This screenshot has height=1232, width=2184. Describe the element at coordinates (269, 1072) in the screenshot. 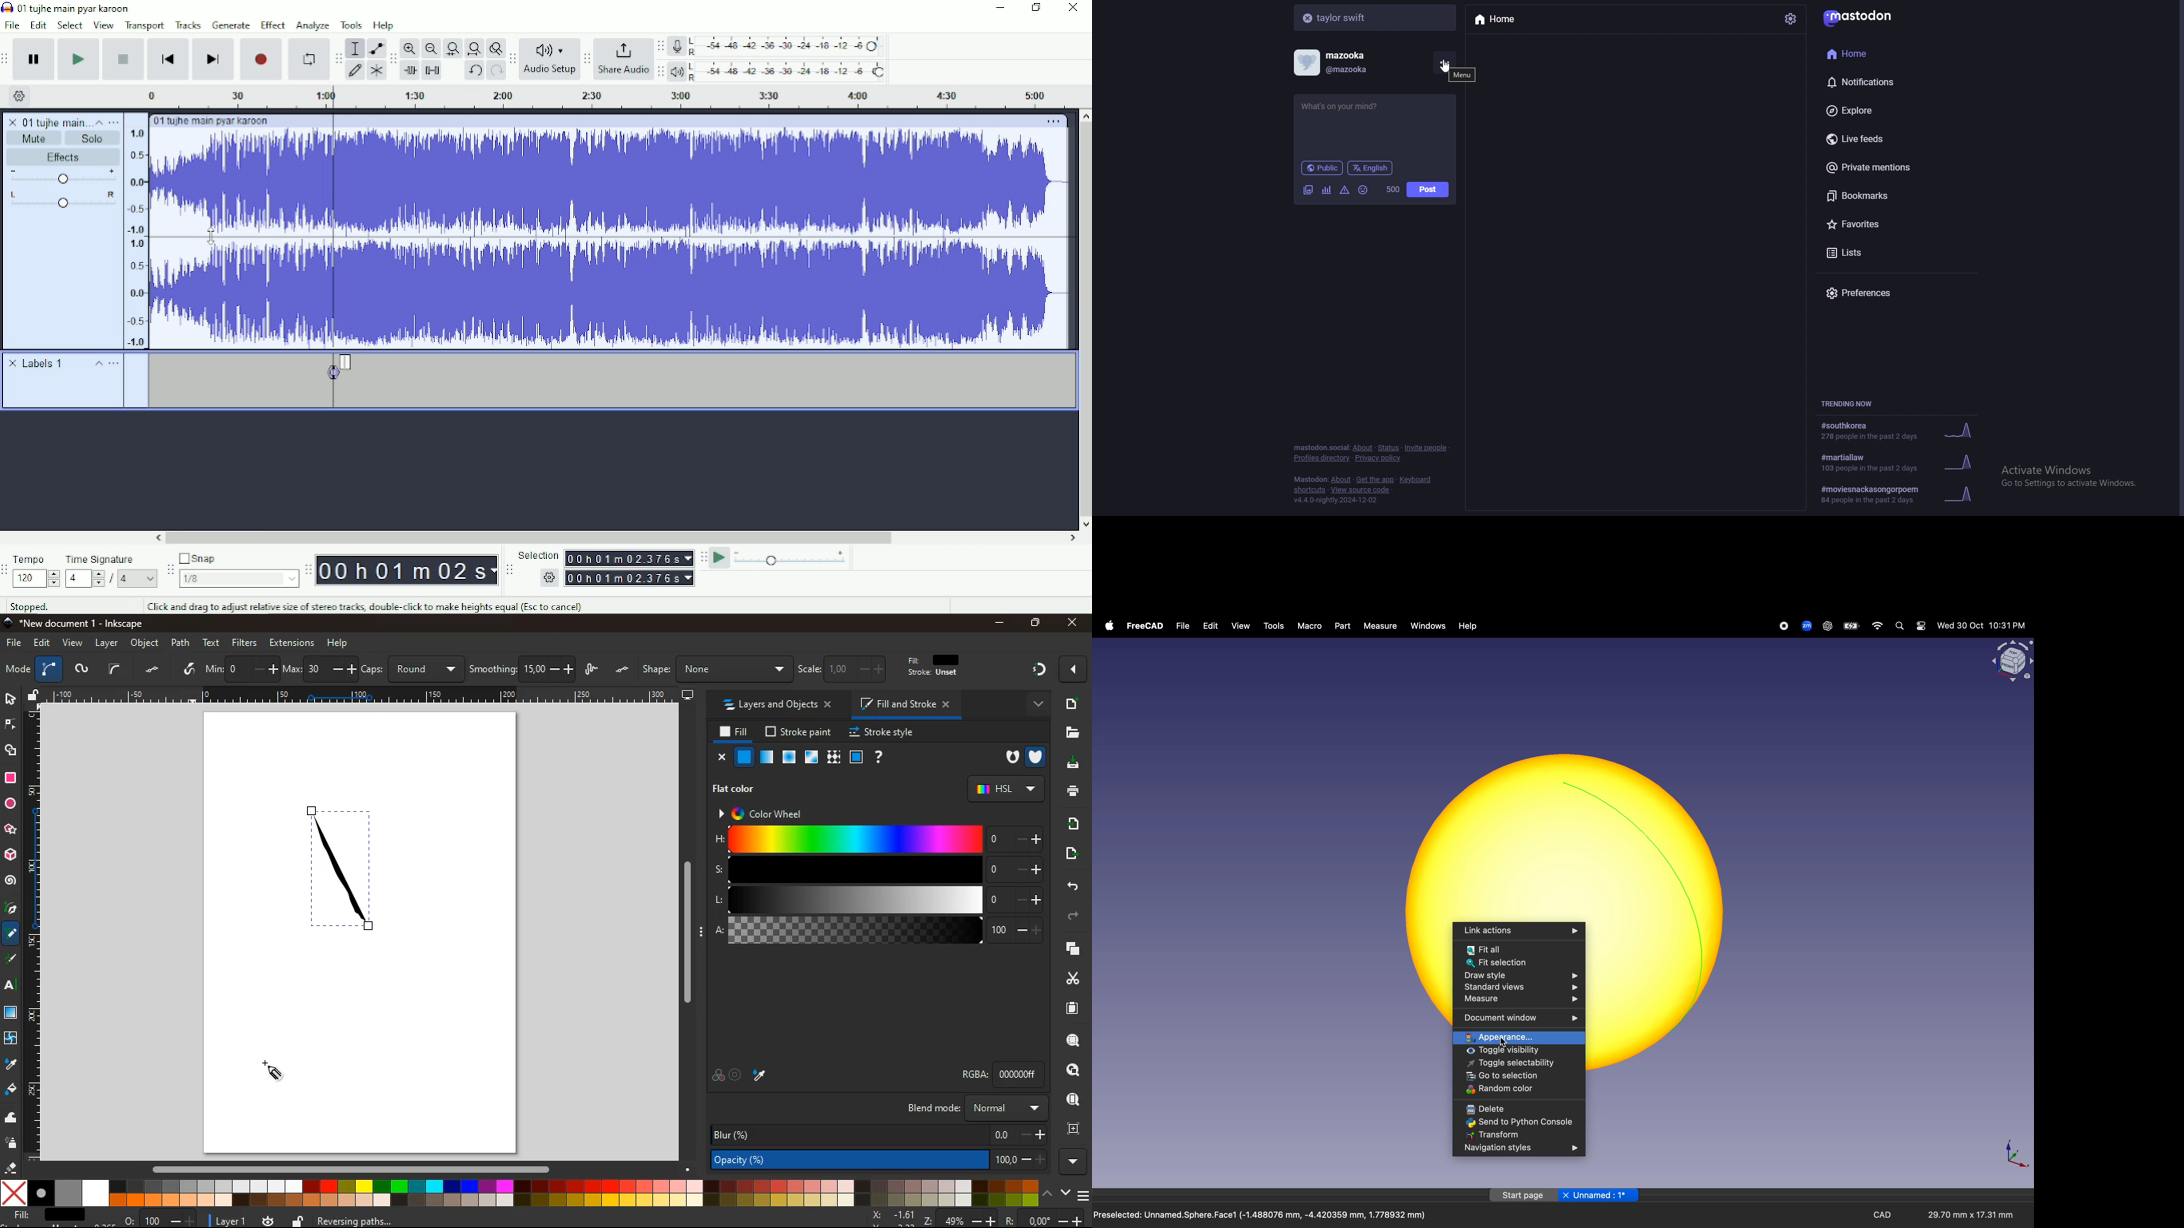

I see `Cursor` at that location.